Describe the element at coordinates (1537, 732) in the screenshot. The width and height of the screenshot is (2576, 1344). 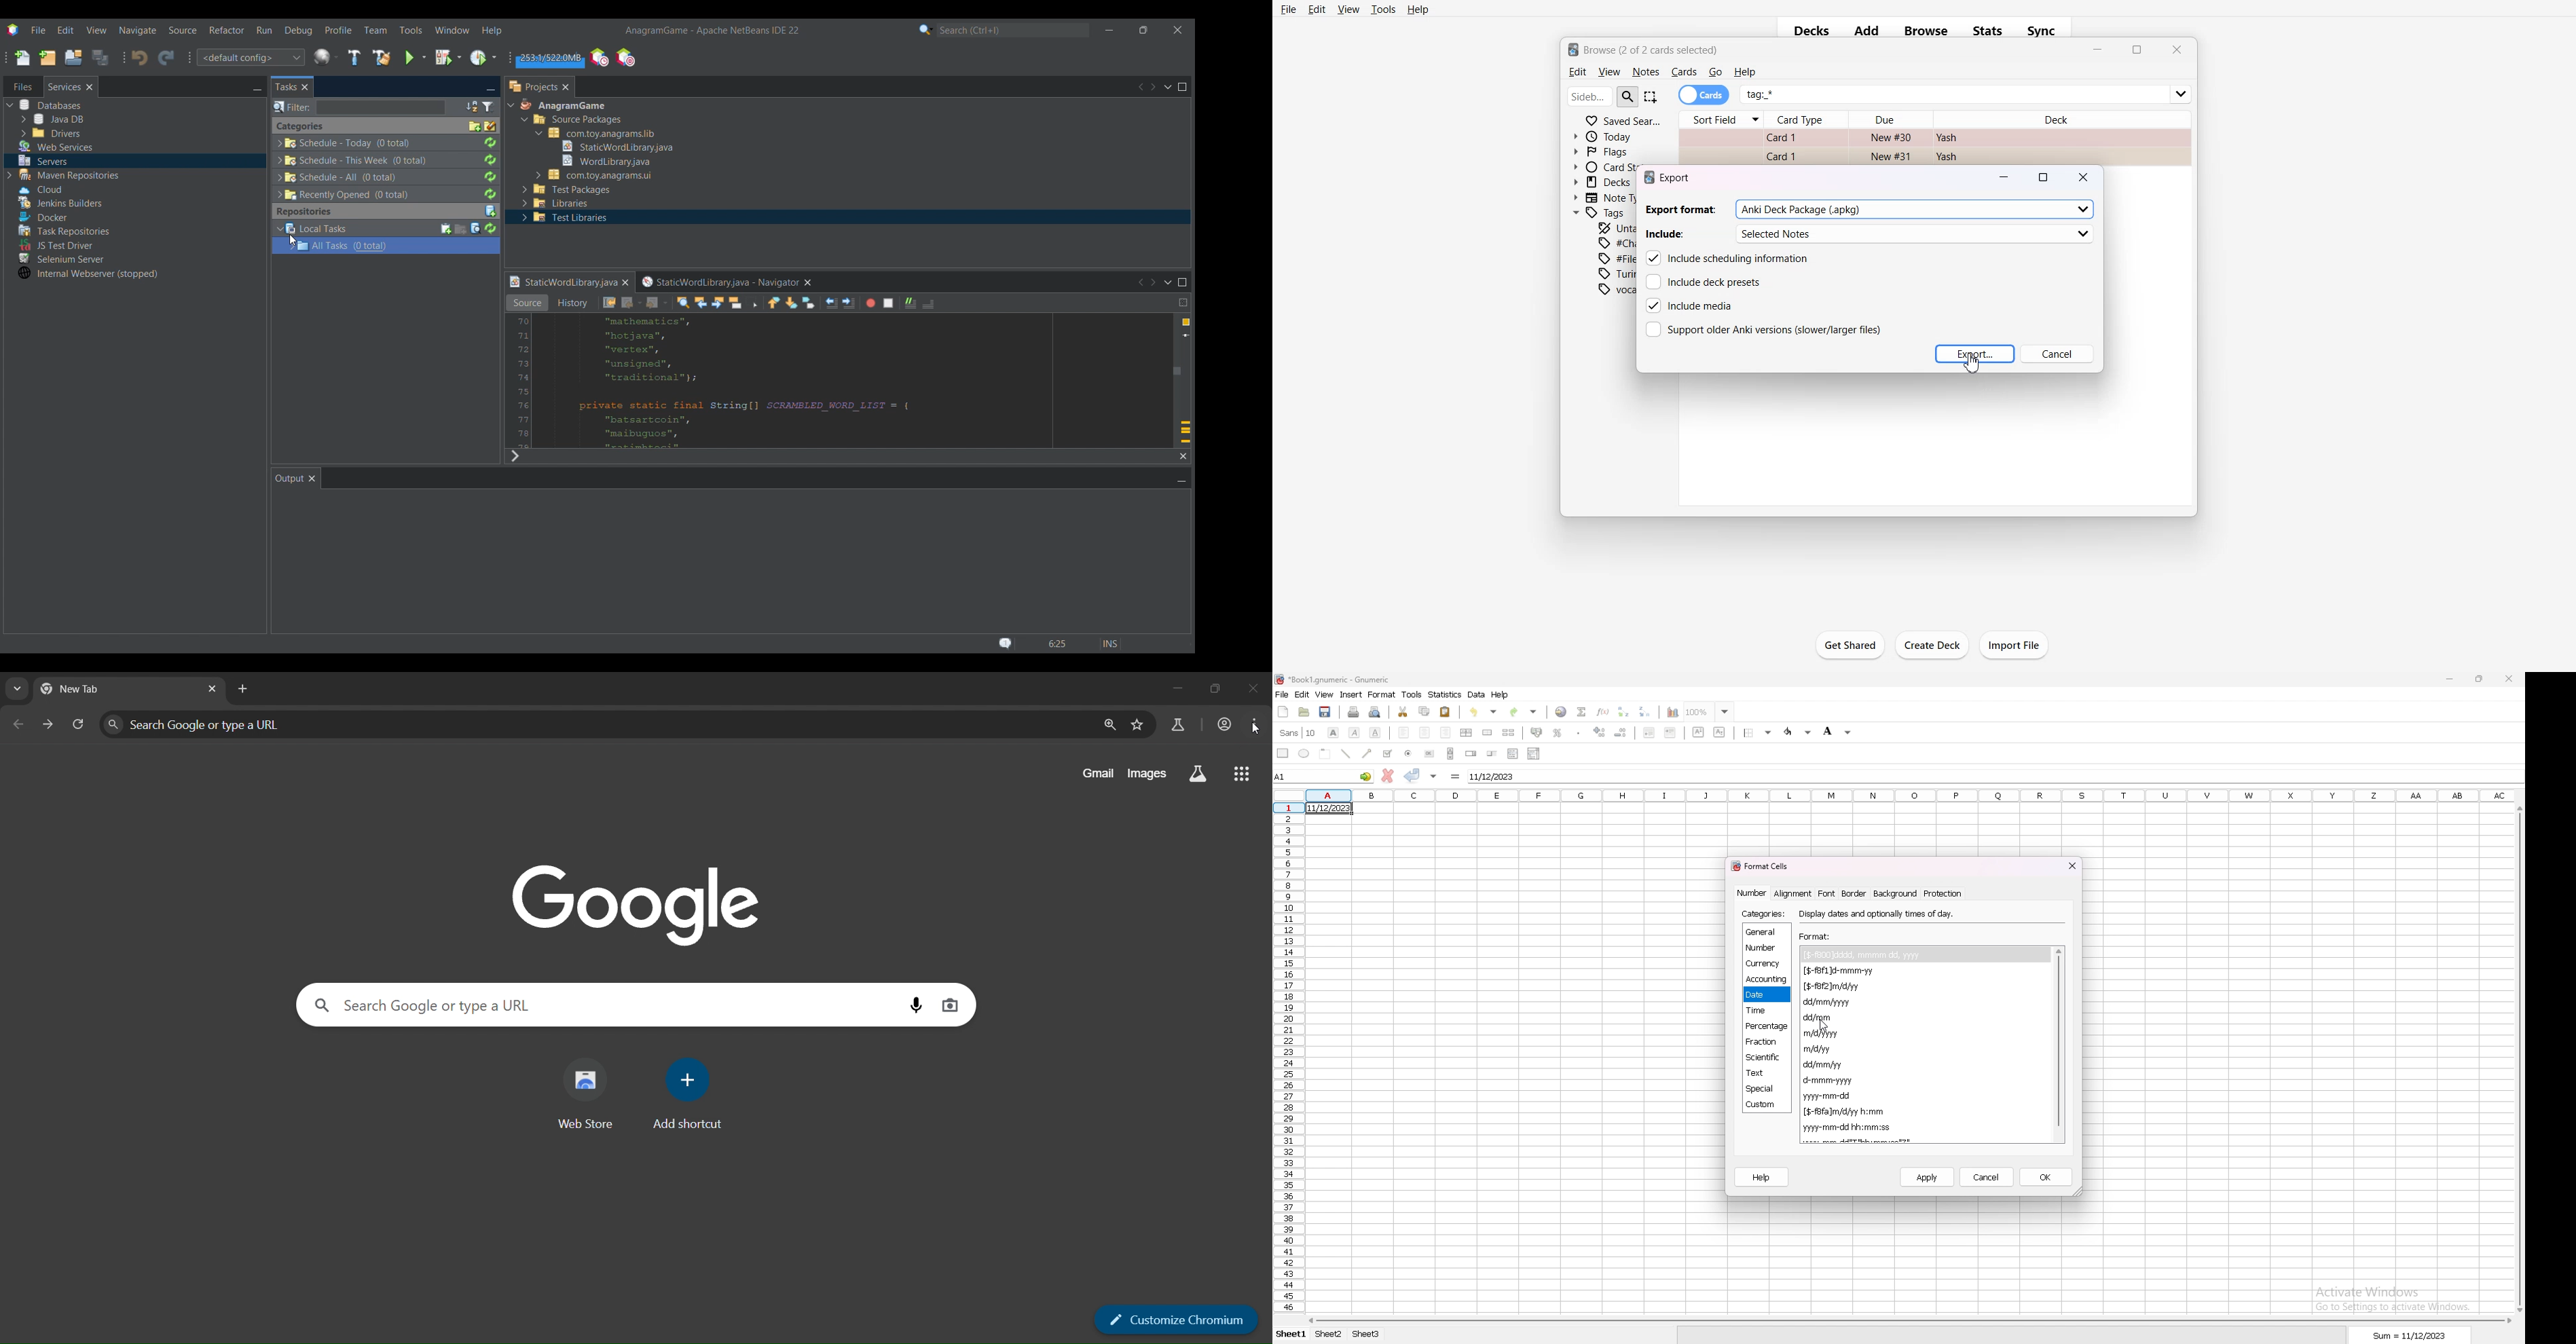
I see `accounting` at that location.